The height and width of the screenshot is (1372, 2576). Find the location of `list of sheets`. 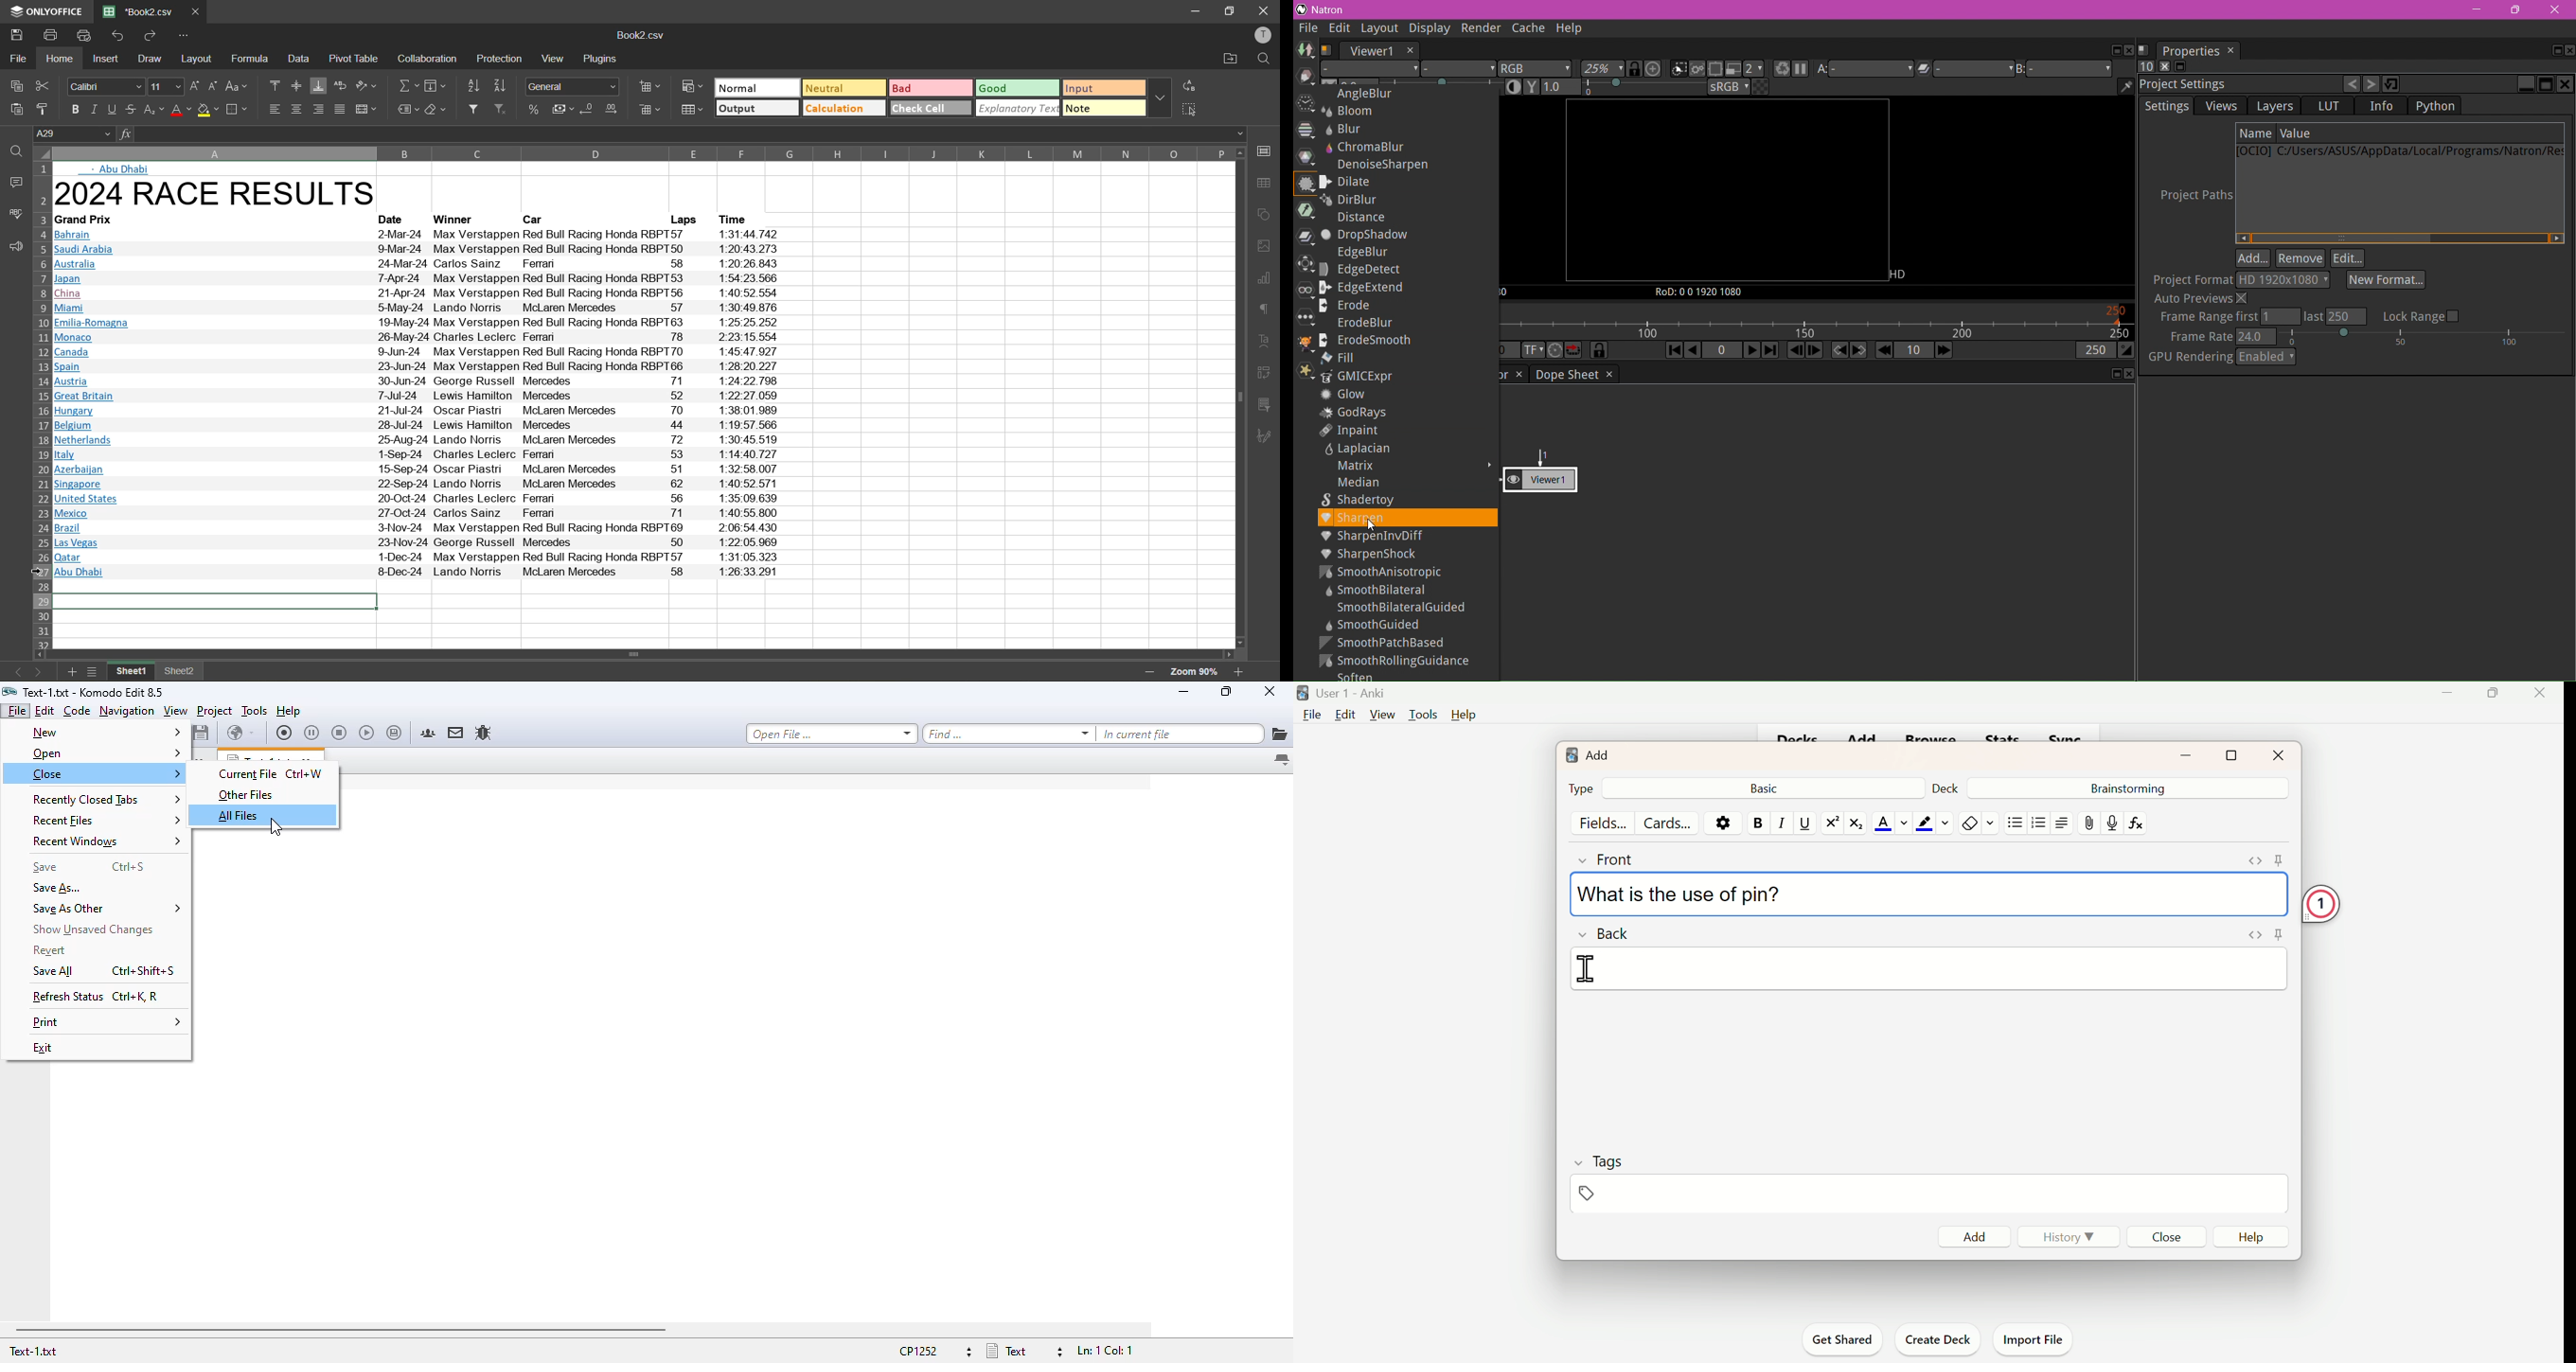

list of sheets is located at coordinates (93, 671).